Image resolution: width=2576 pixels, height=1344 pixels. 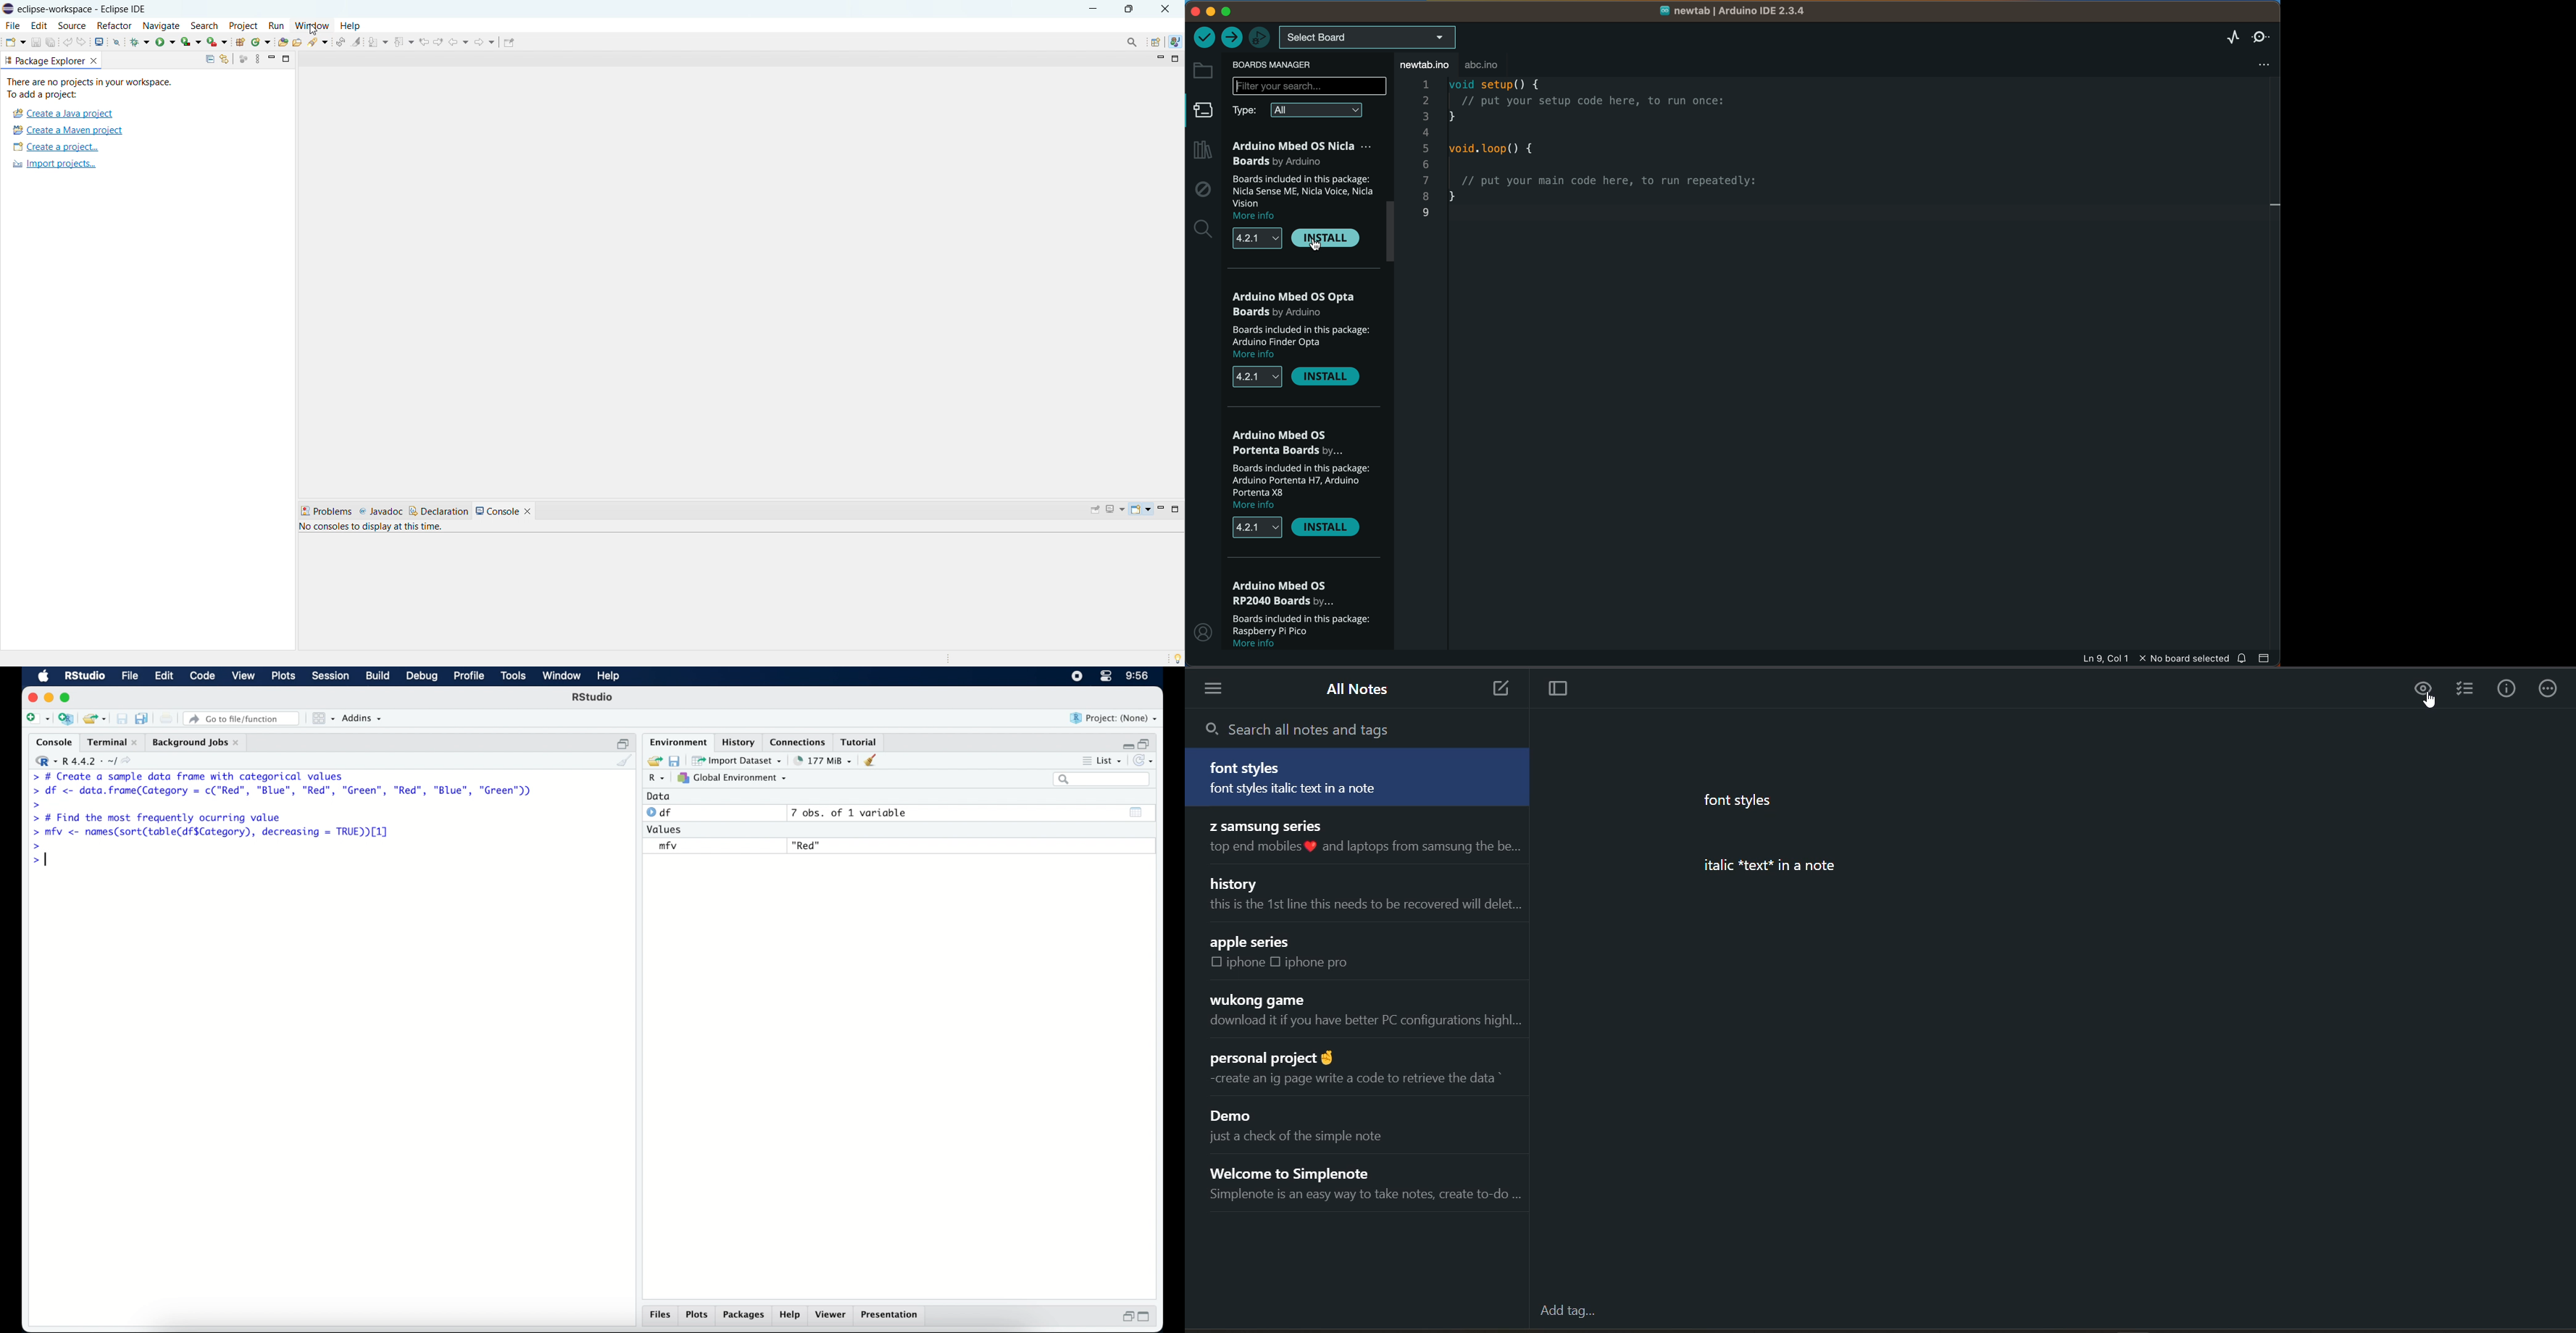 I want to click on edit, so click(x=40, y=25).